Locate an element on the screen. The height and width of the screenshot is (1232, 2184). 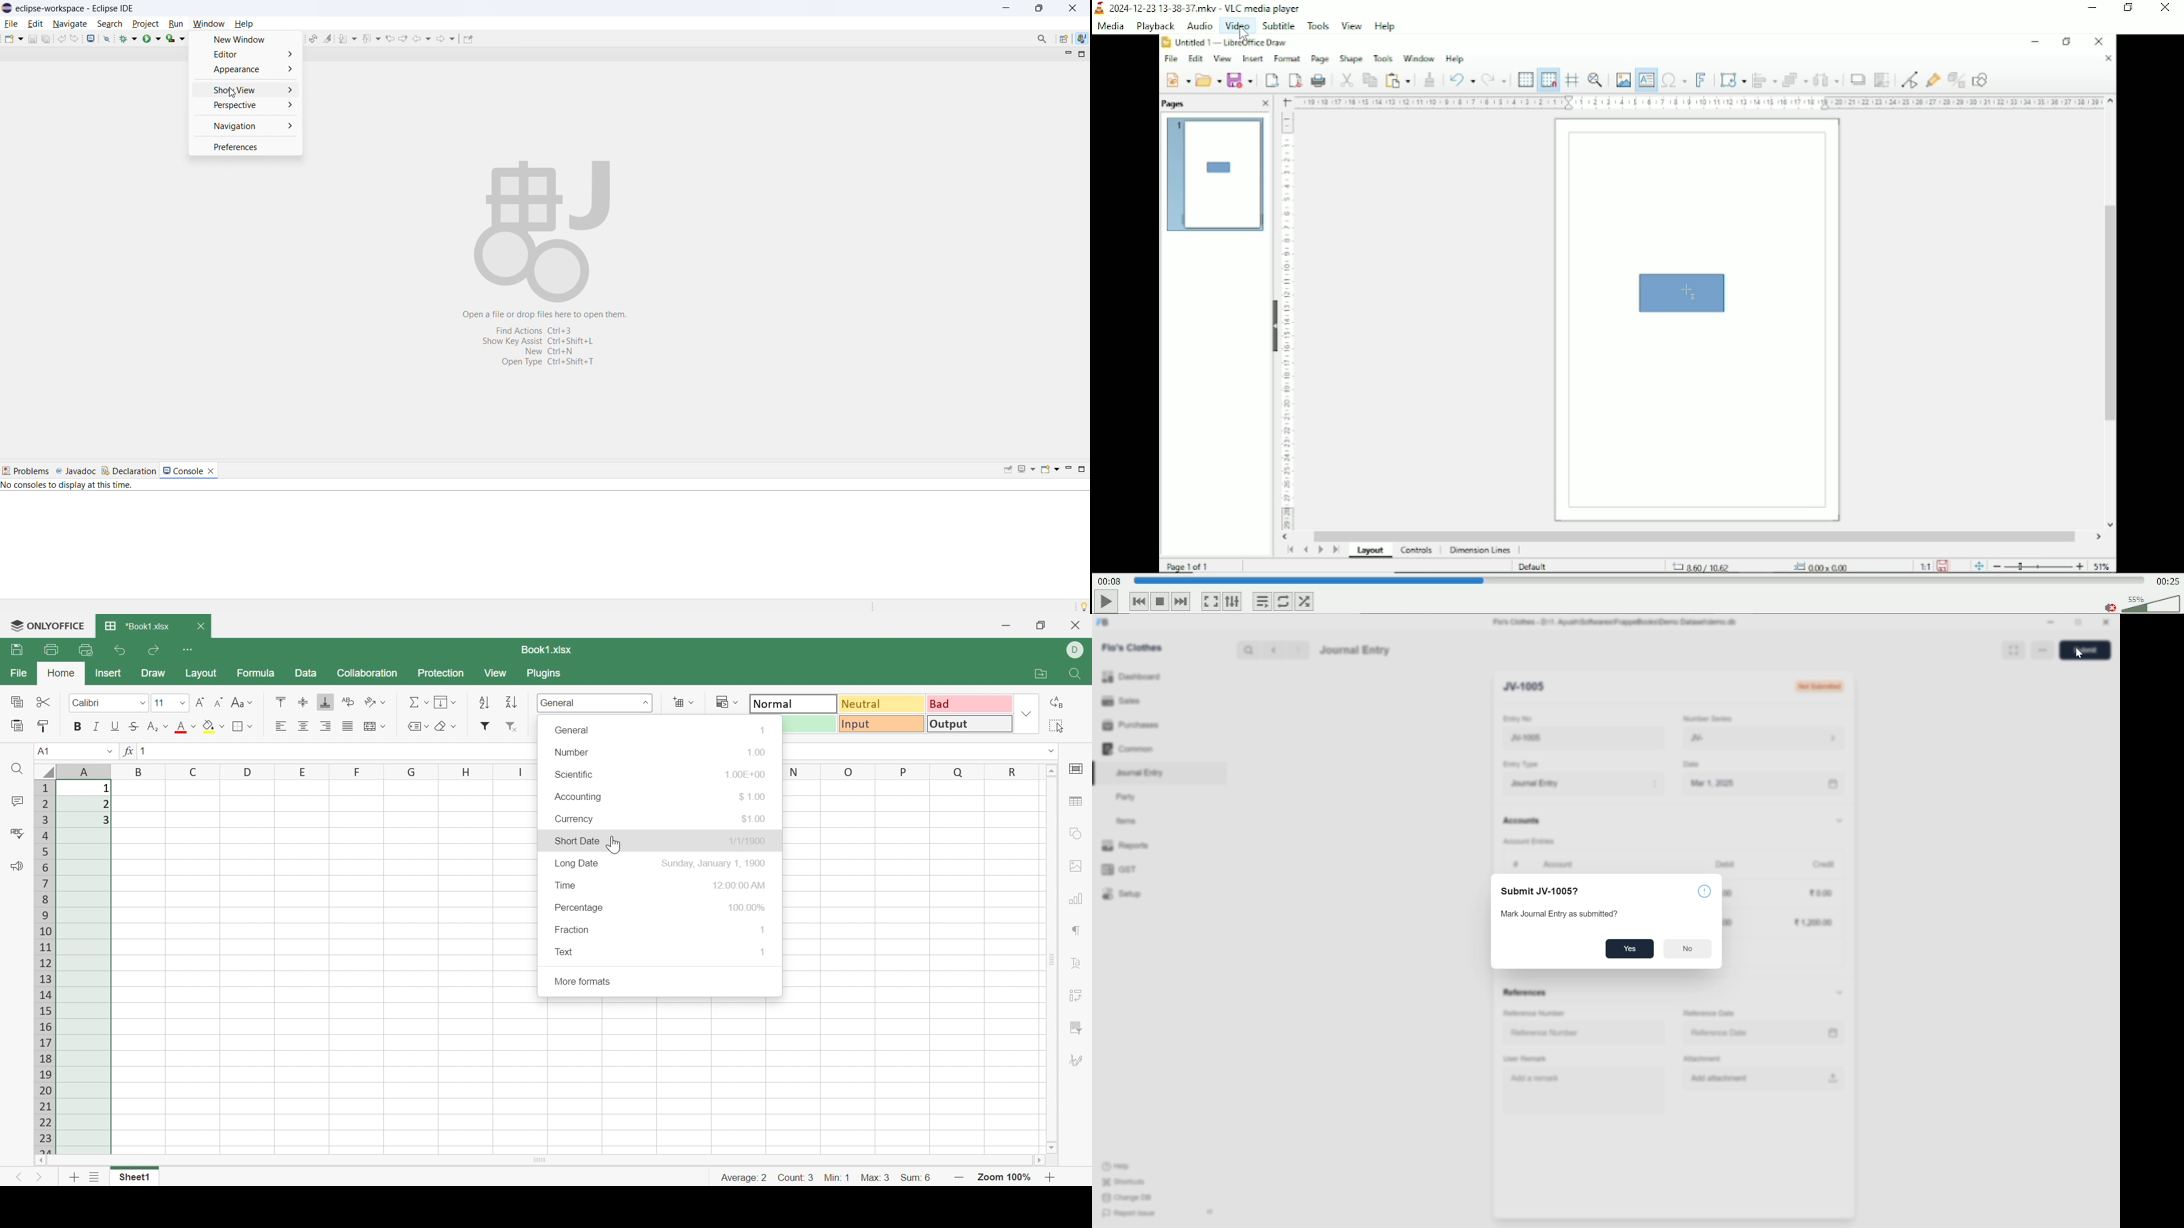
forward is located at coordinates (446, 38).